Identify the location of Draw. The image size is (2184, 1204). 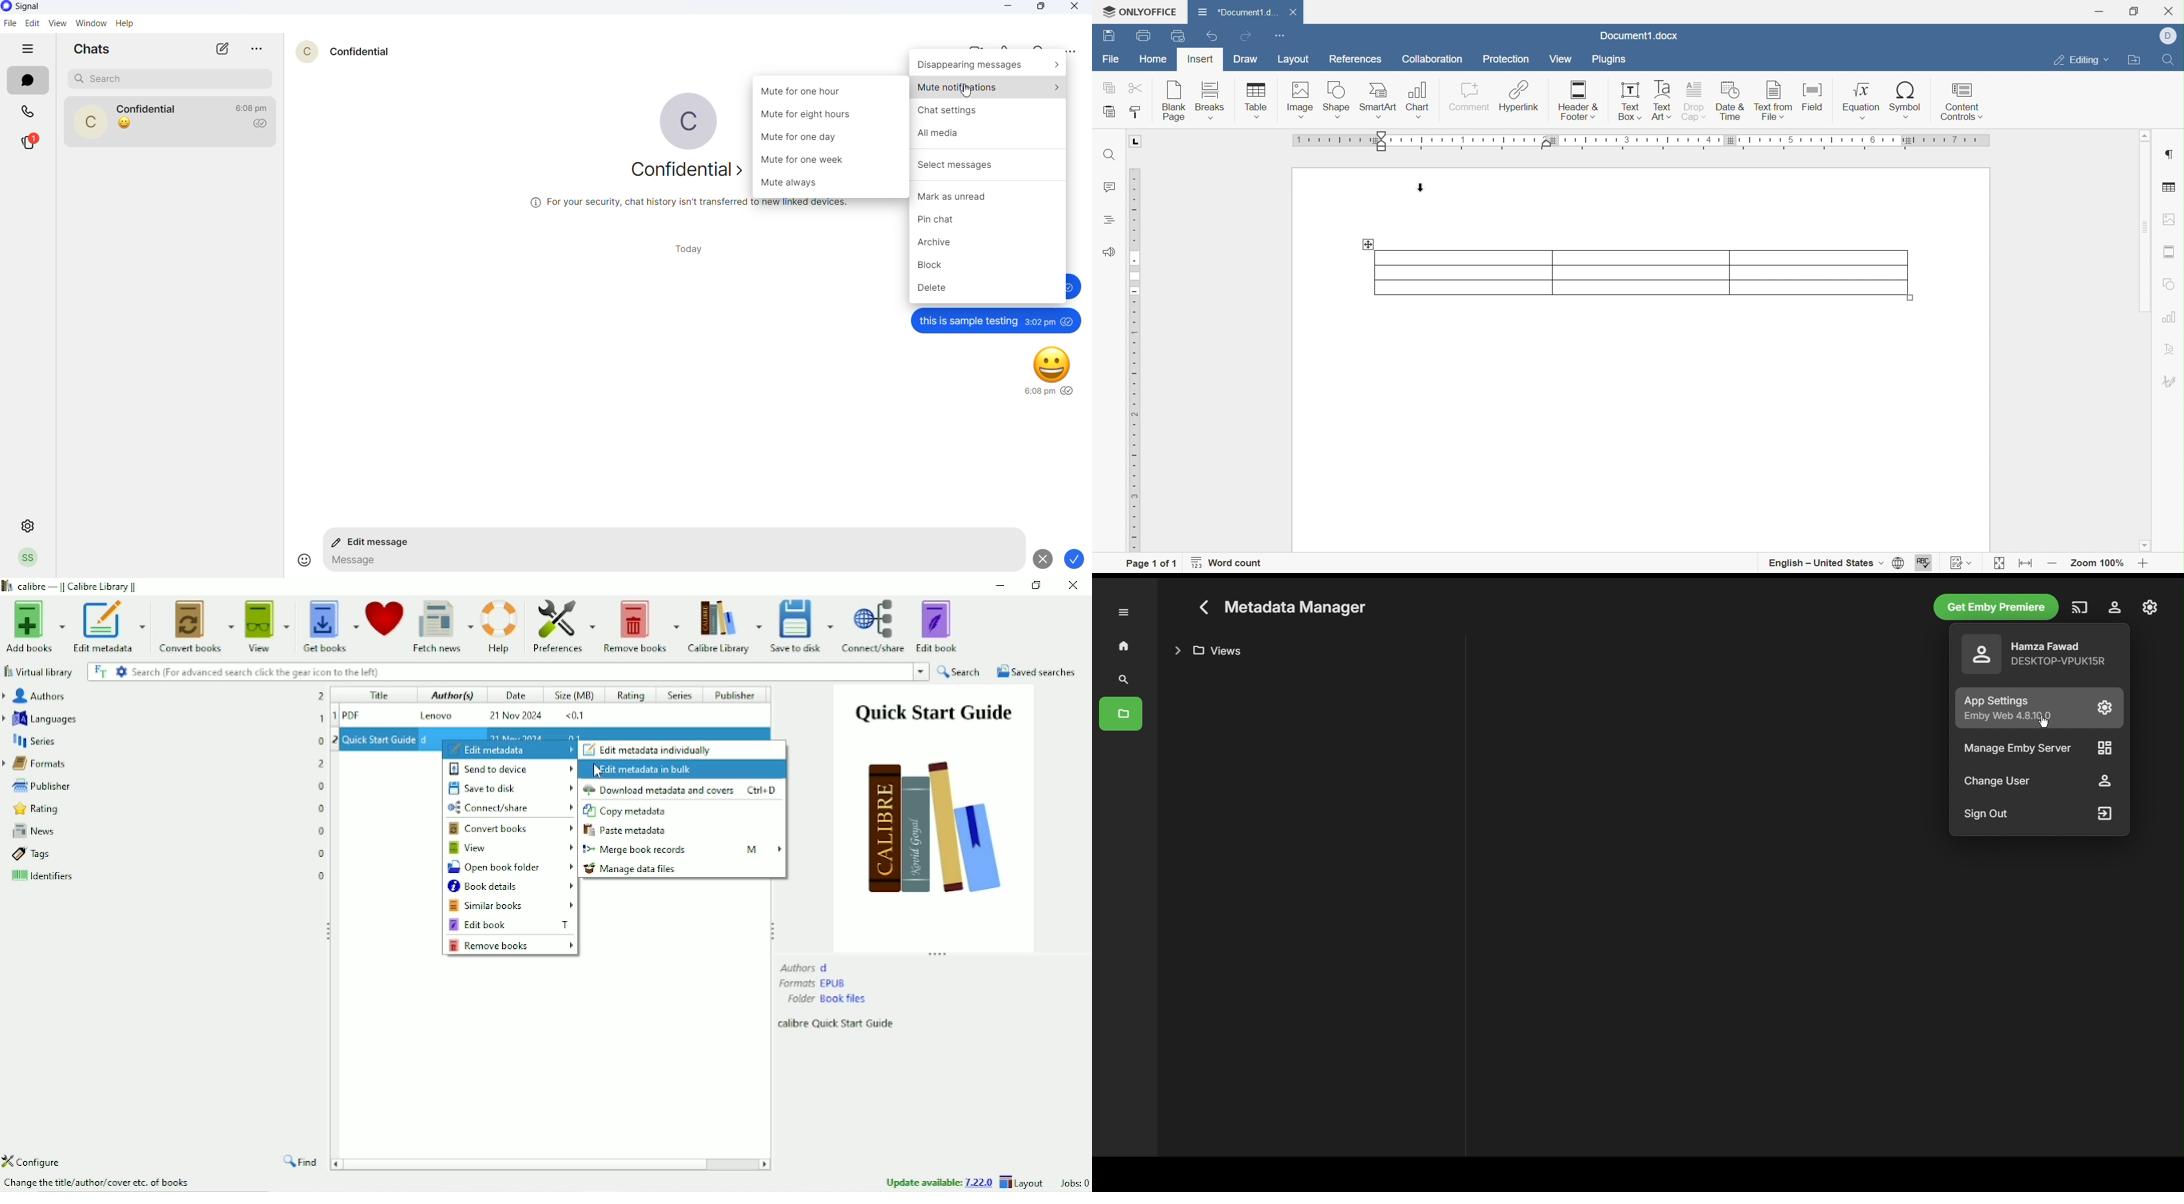
(1245, 61).